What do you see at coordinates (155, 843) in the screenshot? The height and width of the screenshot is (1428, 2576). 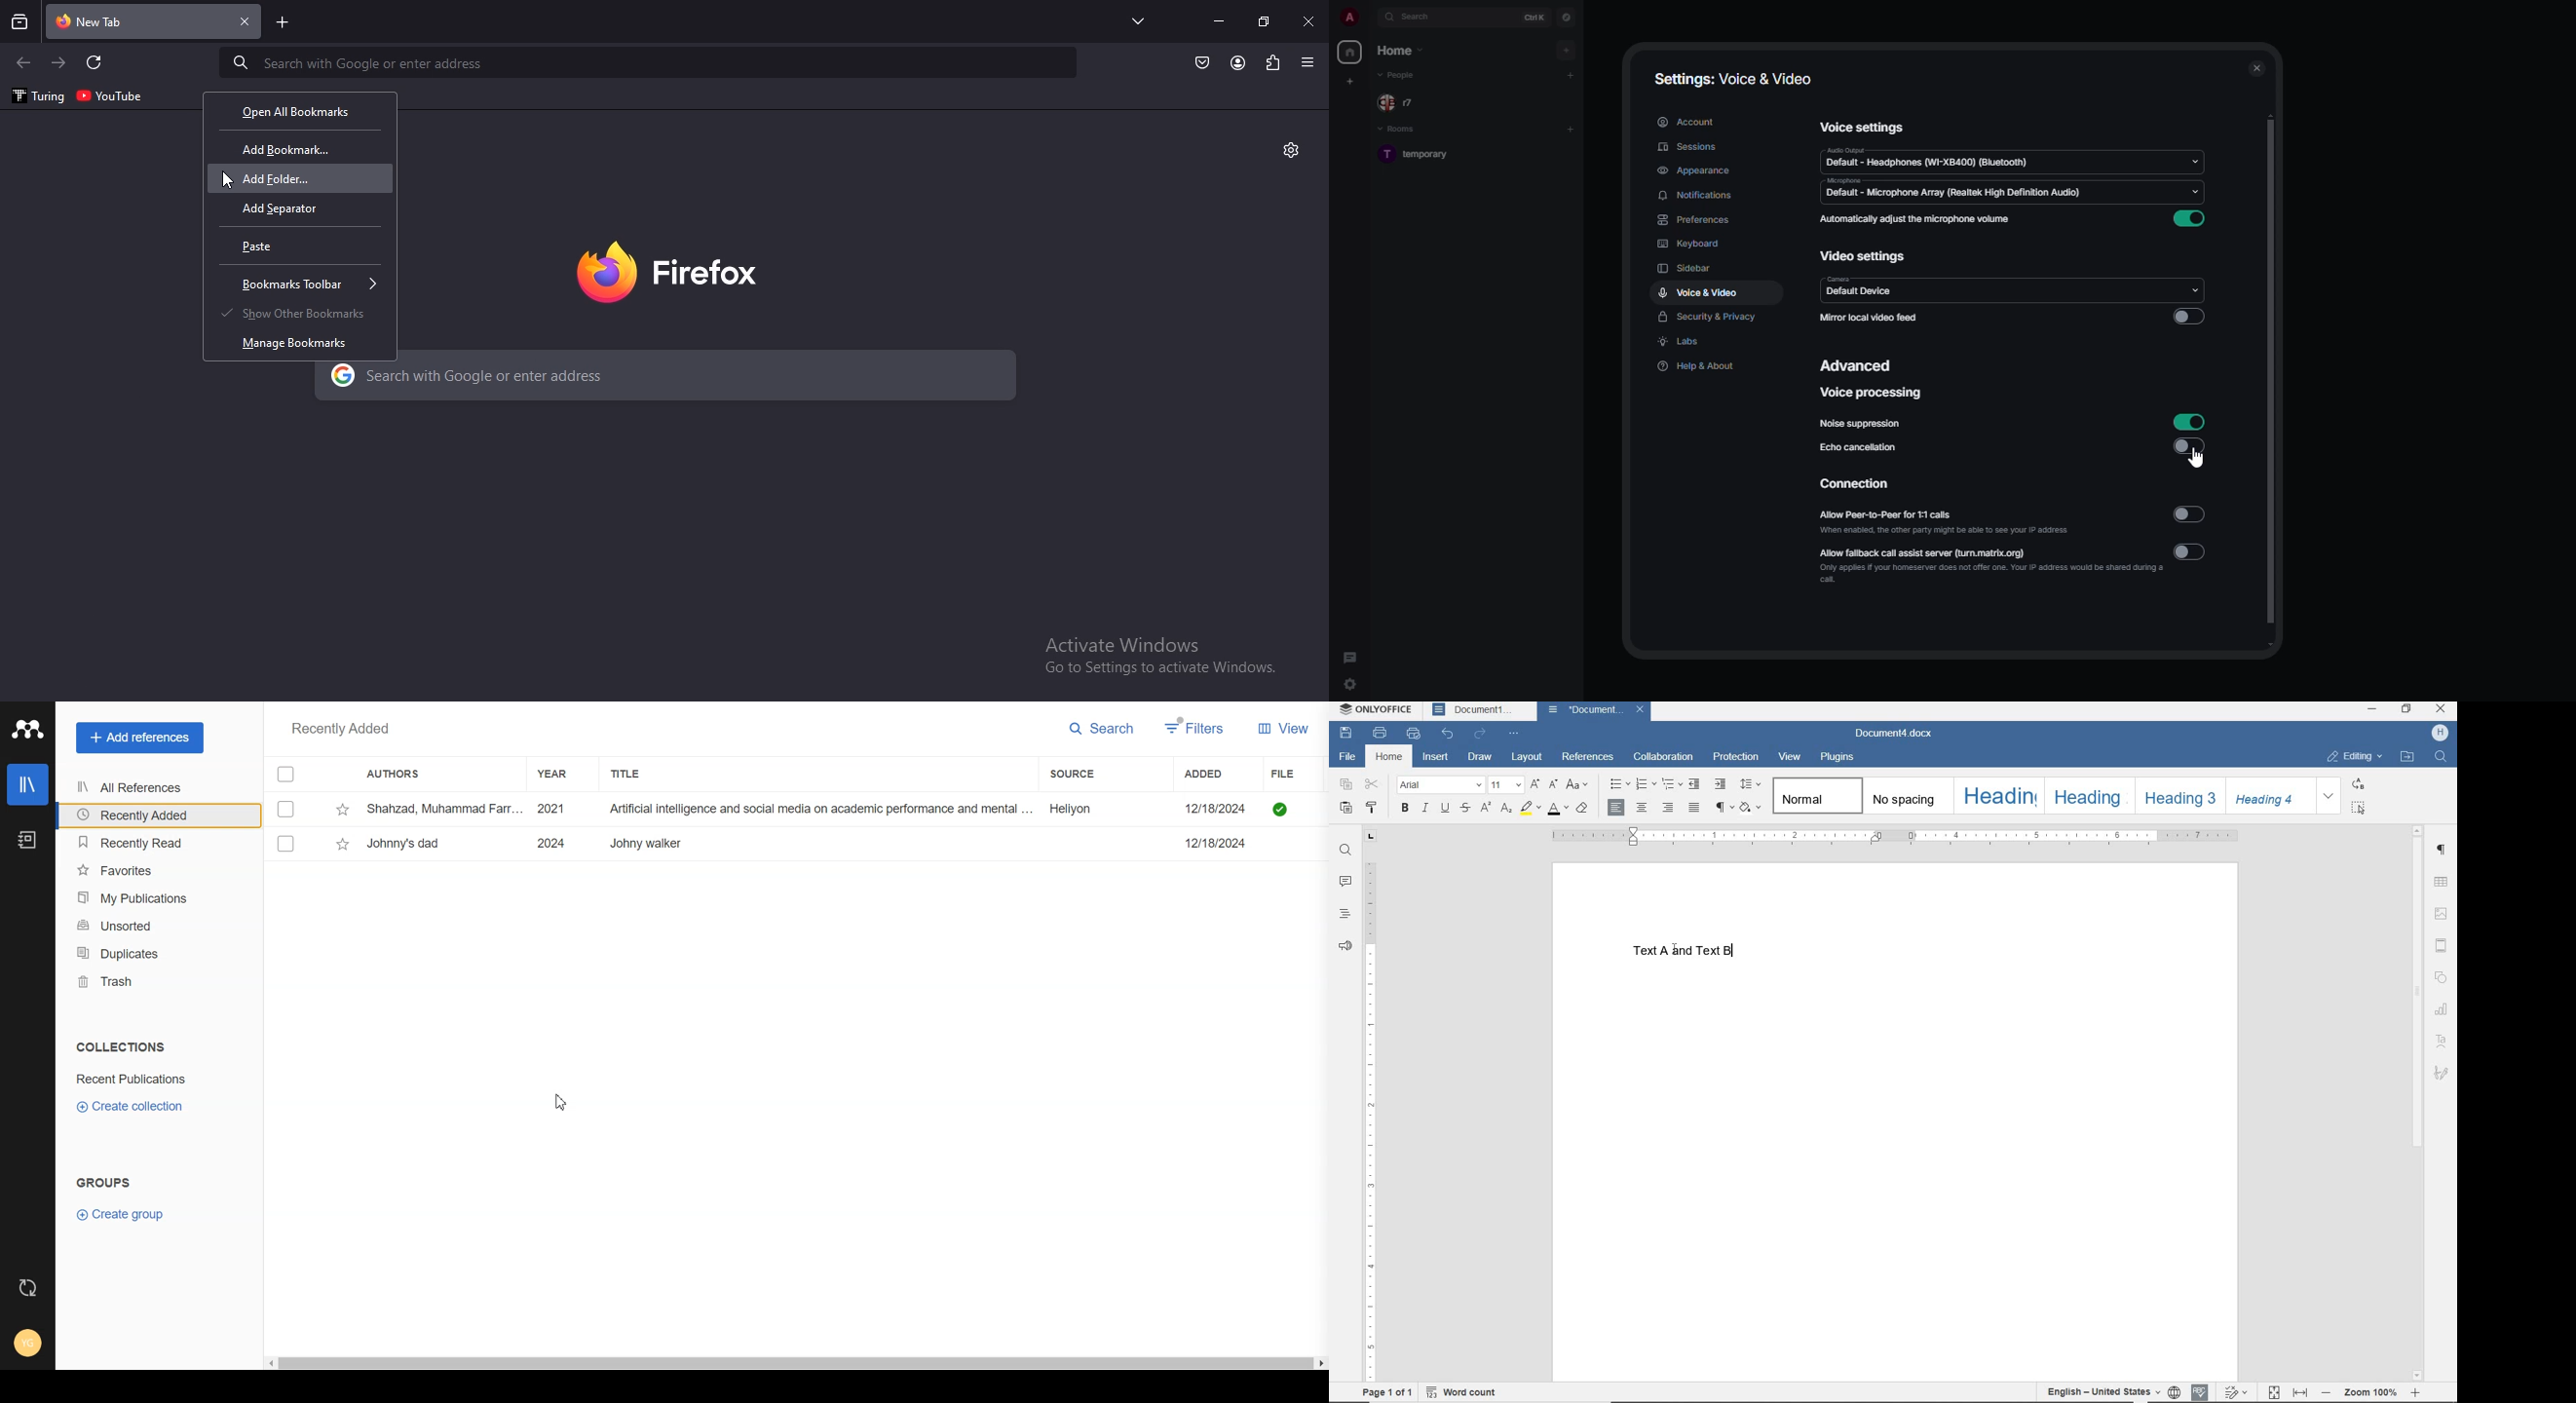 I see `Recently Read` at bounding box center [155, 843].